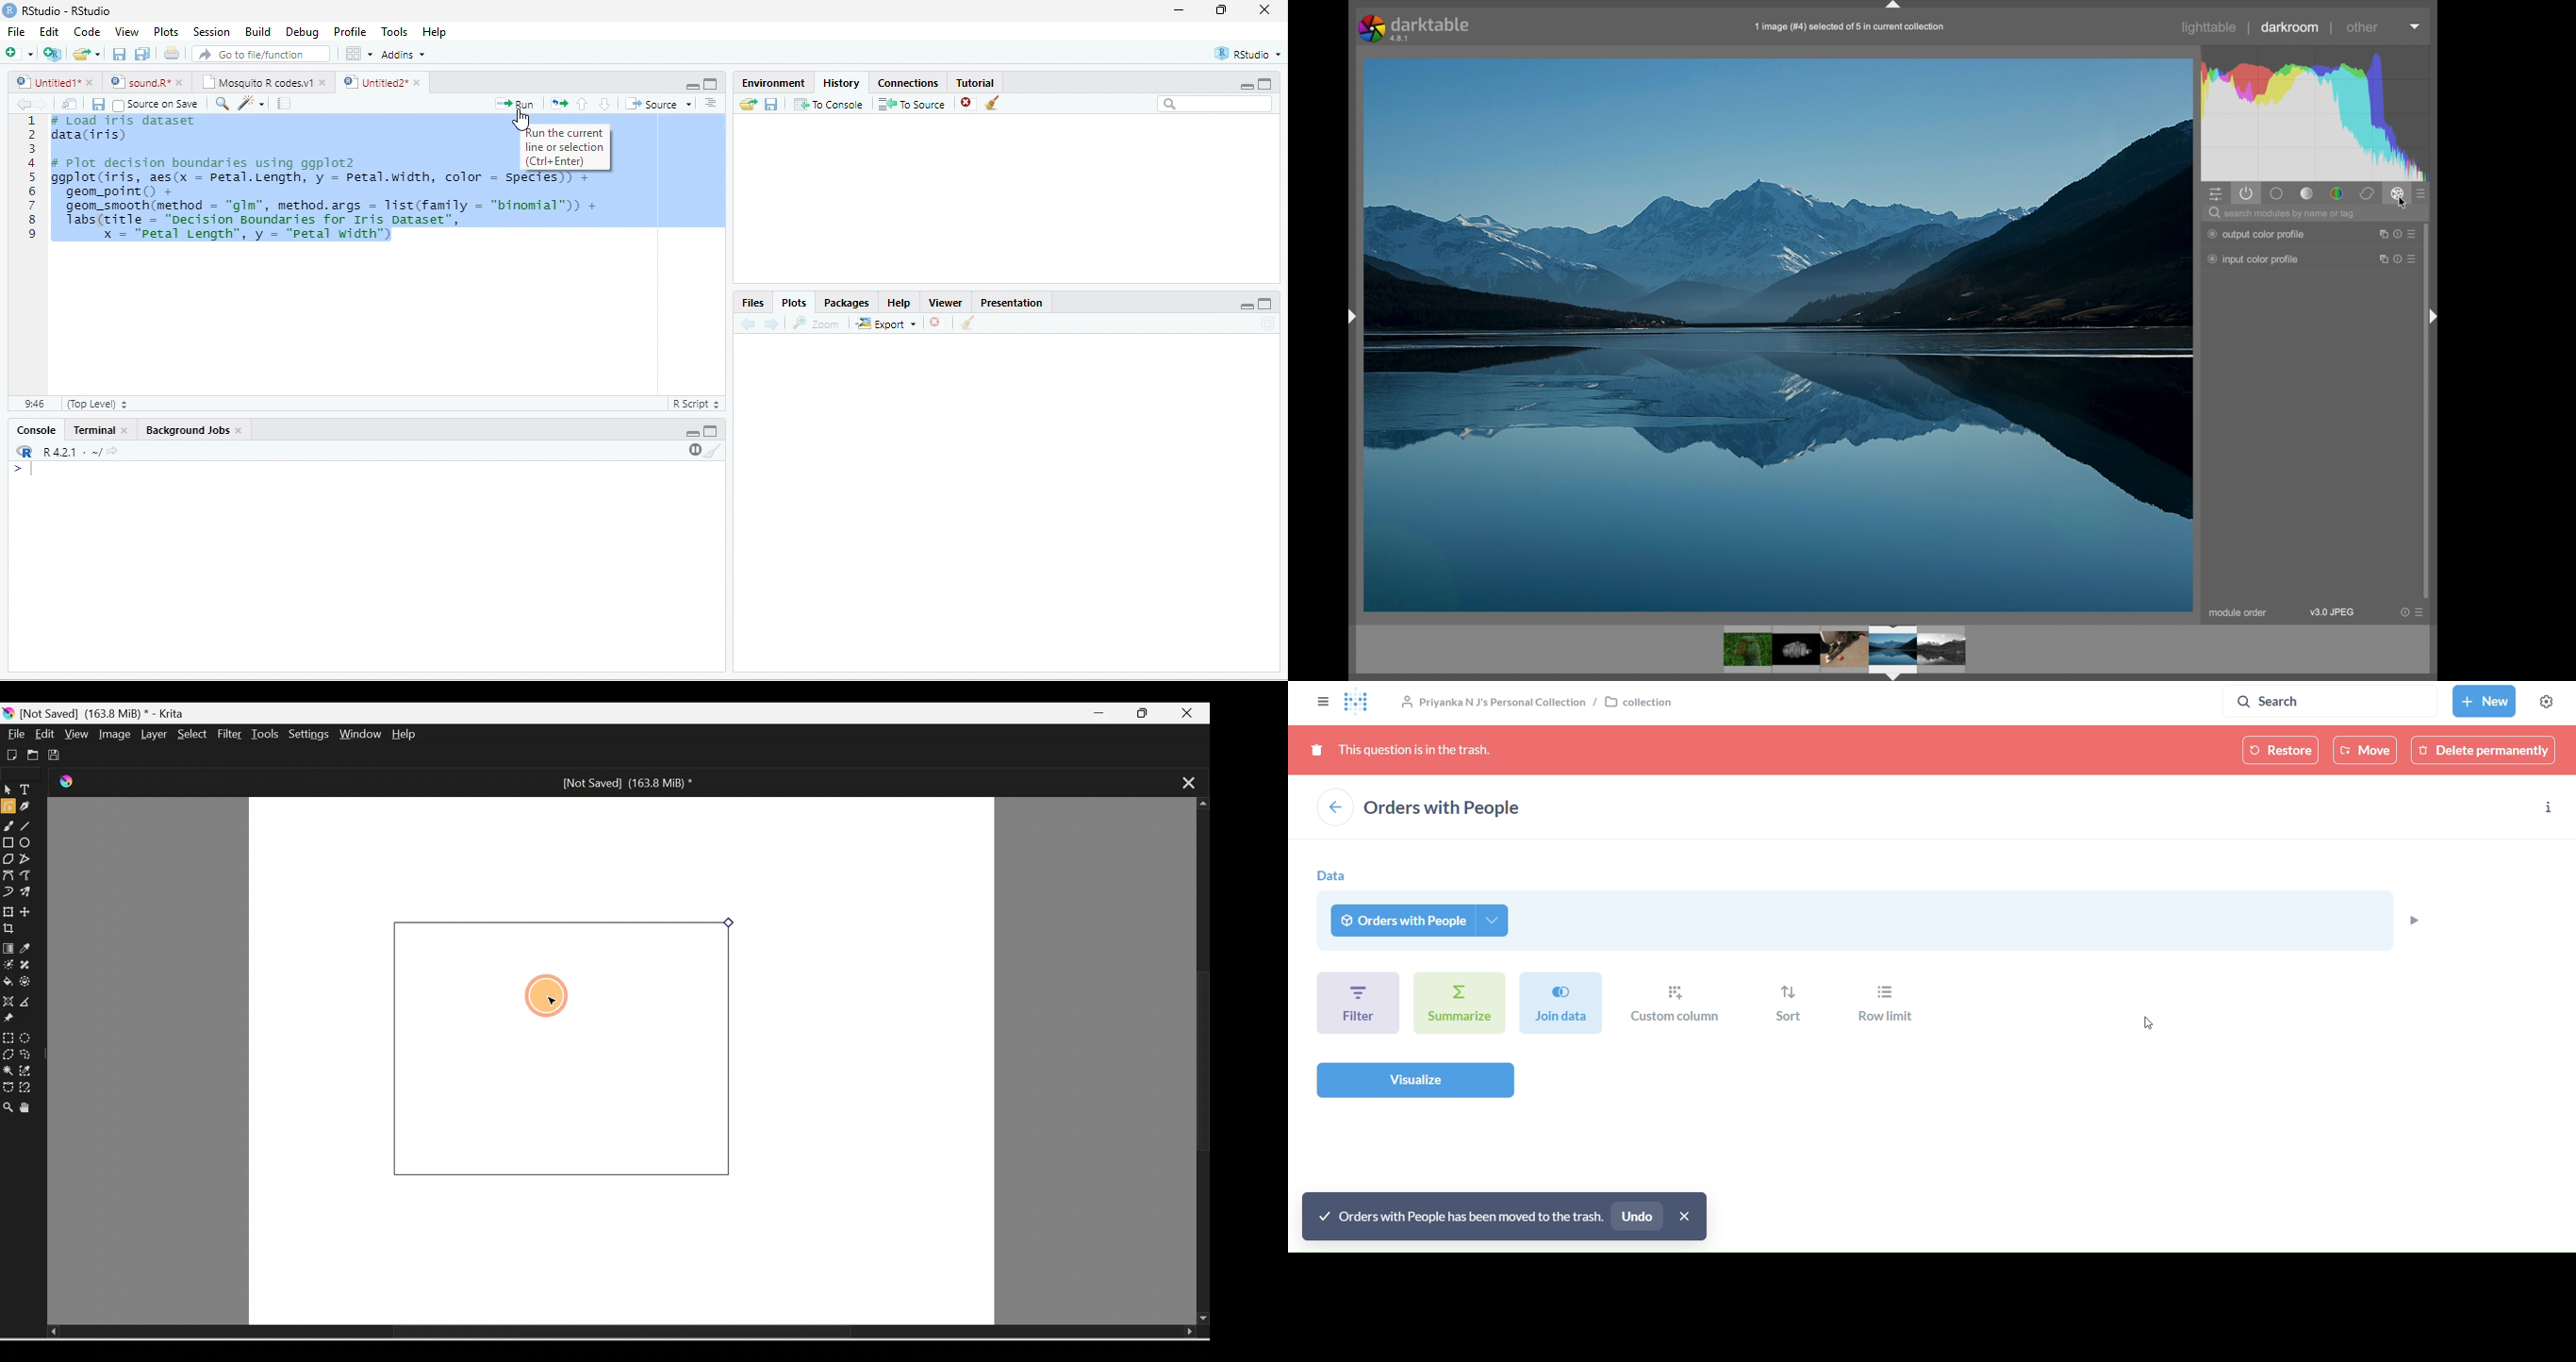 The height and width of the screenshot is (1372, 2576). What do you see at coordinates (373, 82) in the screenshot?
I see `Untitled2` at bounding box center [373, 82].